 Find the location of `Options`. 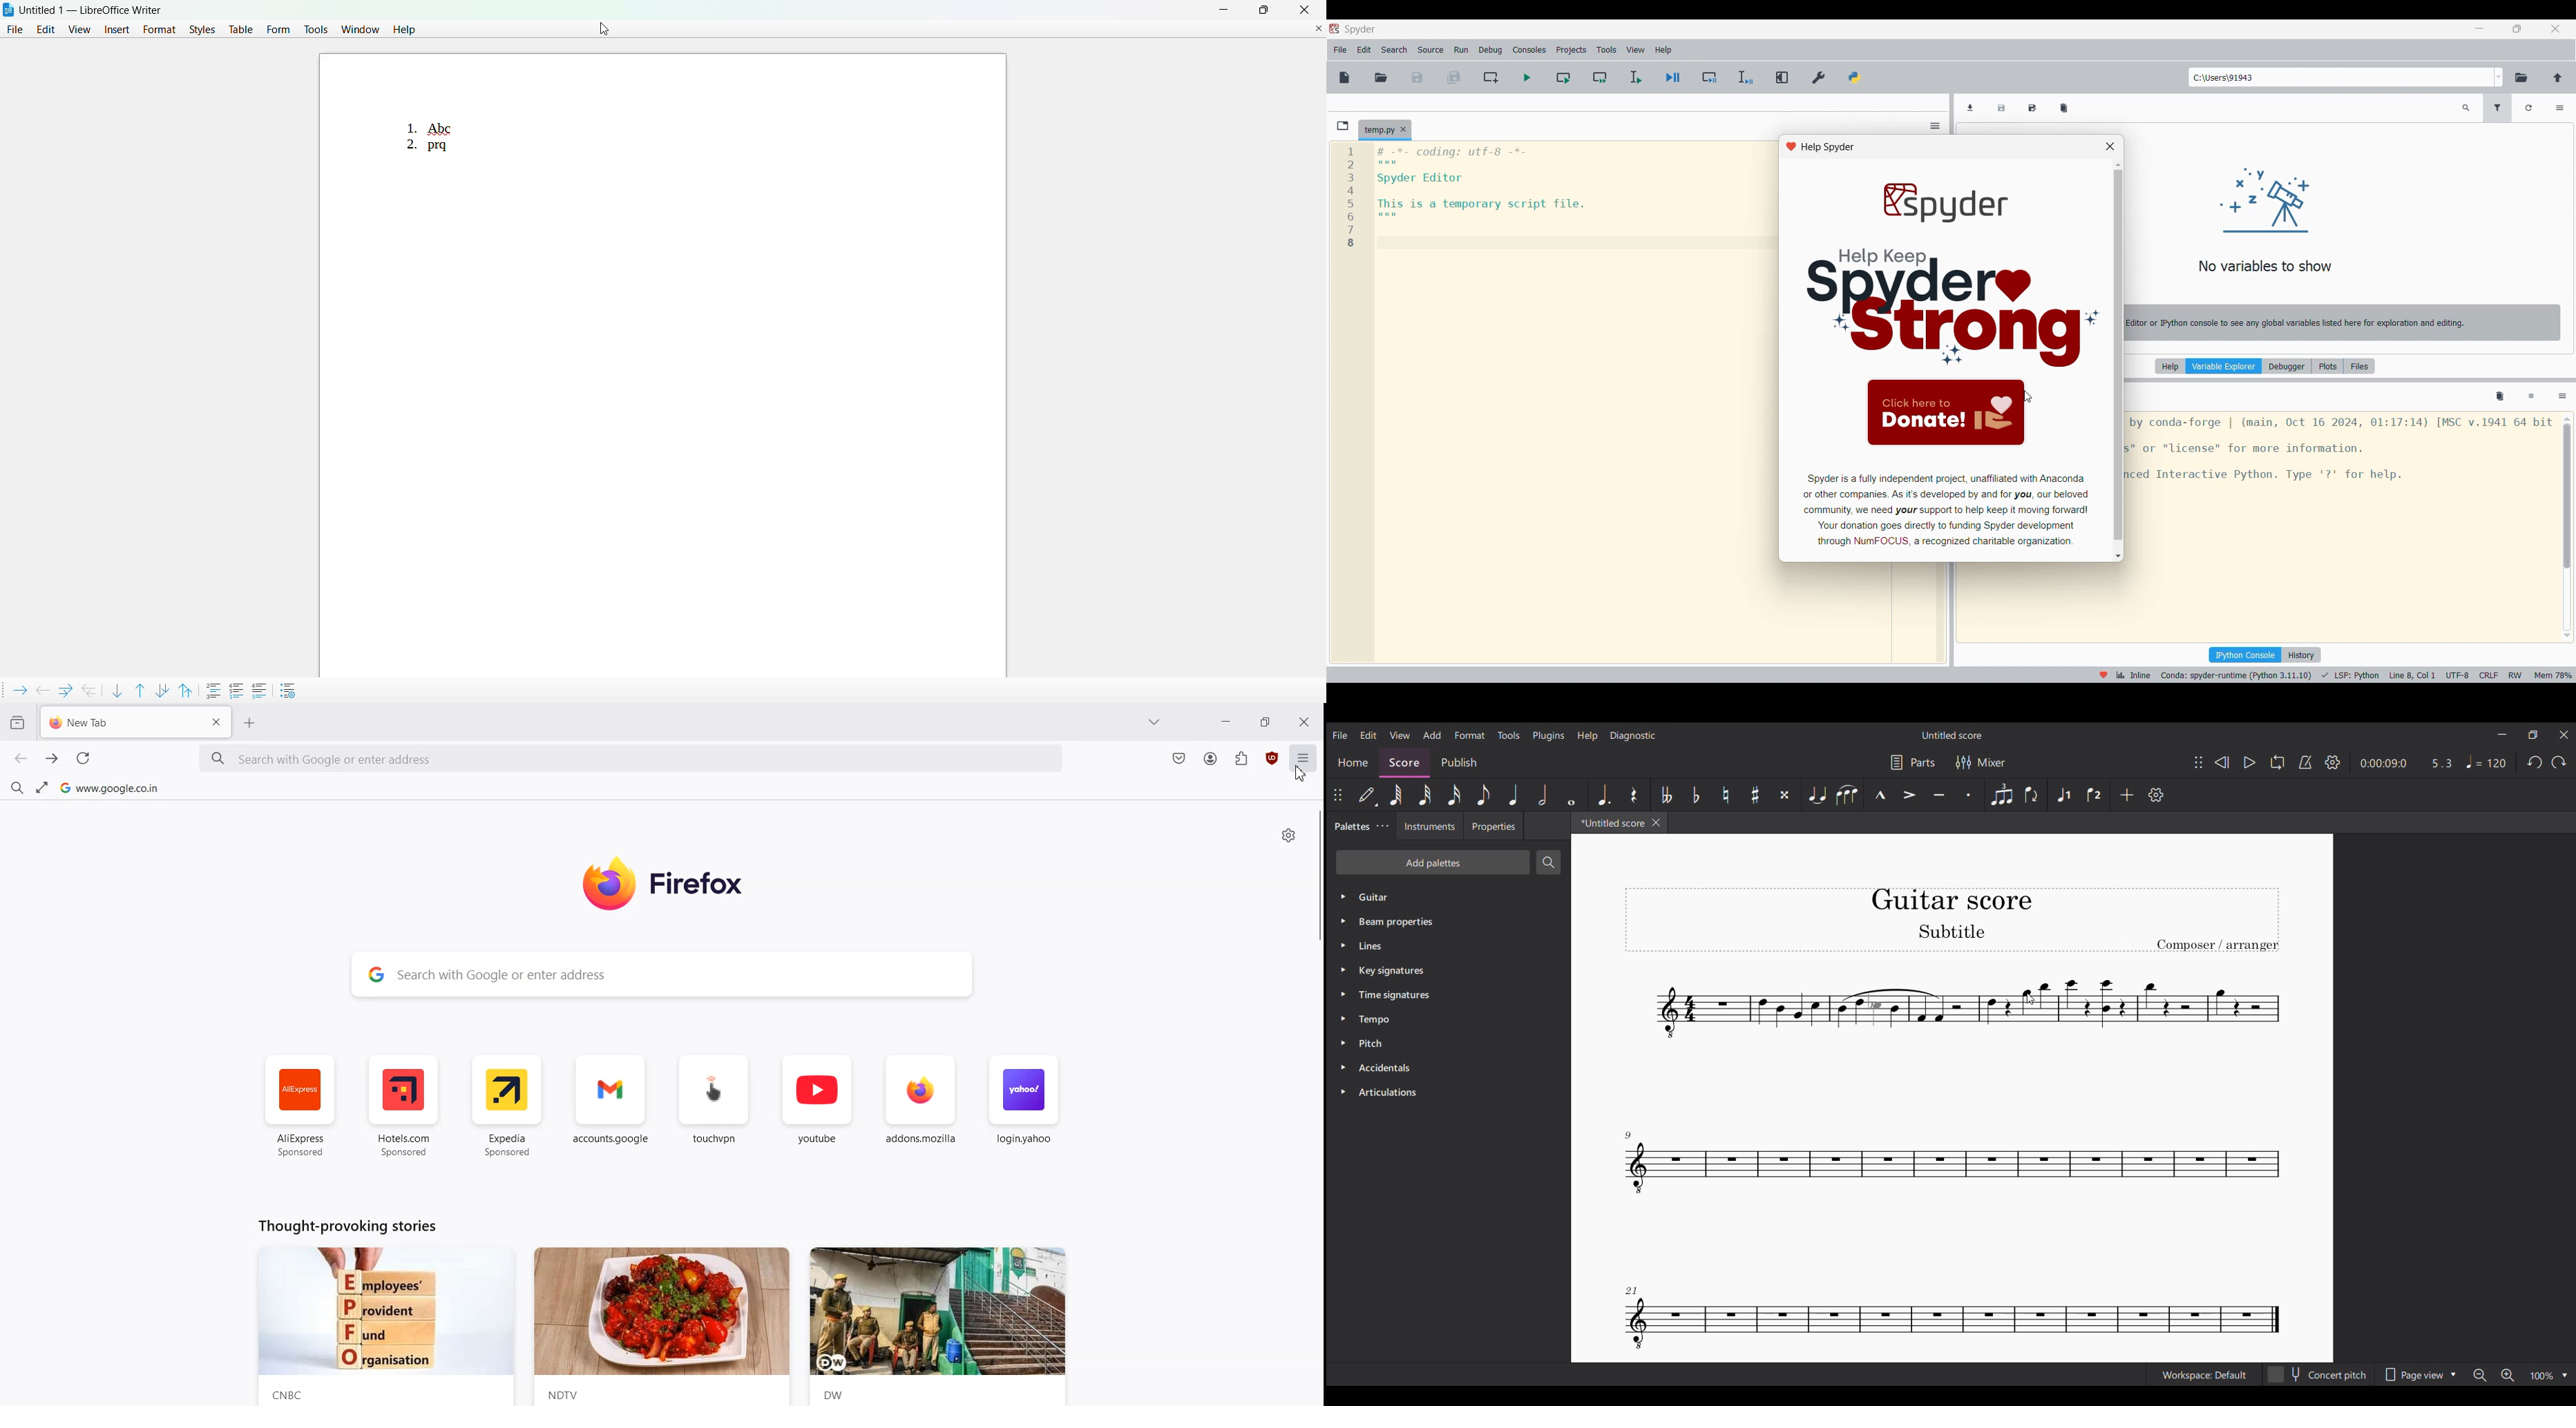

Options is located at coordinates (2560, 108).